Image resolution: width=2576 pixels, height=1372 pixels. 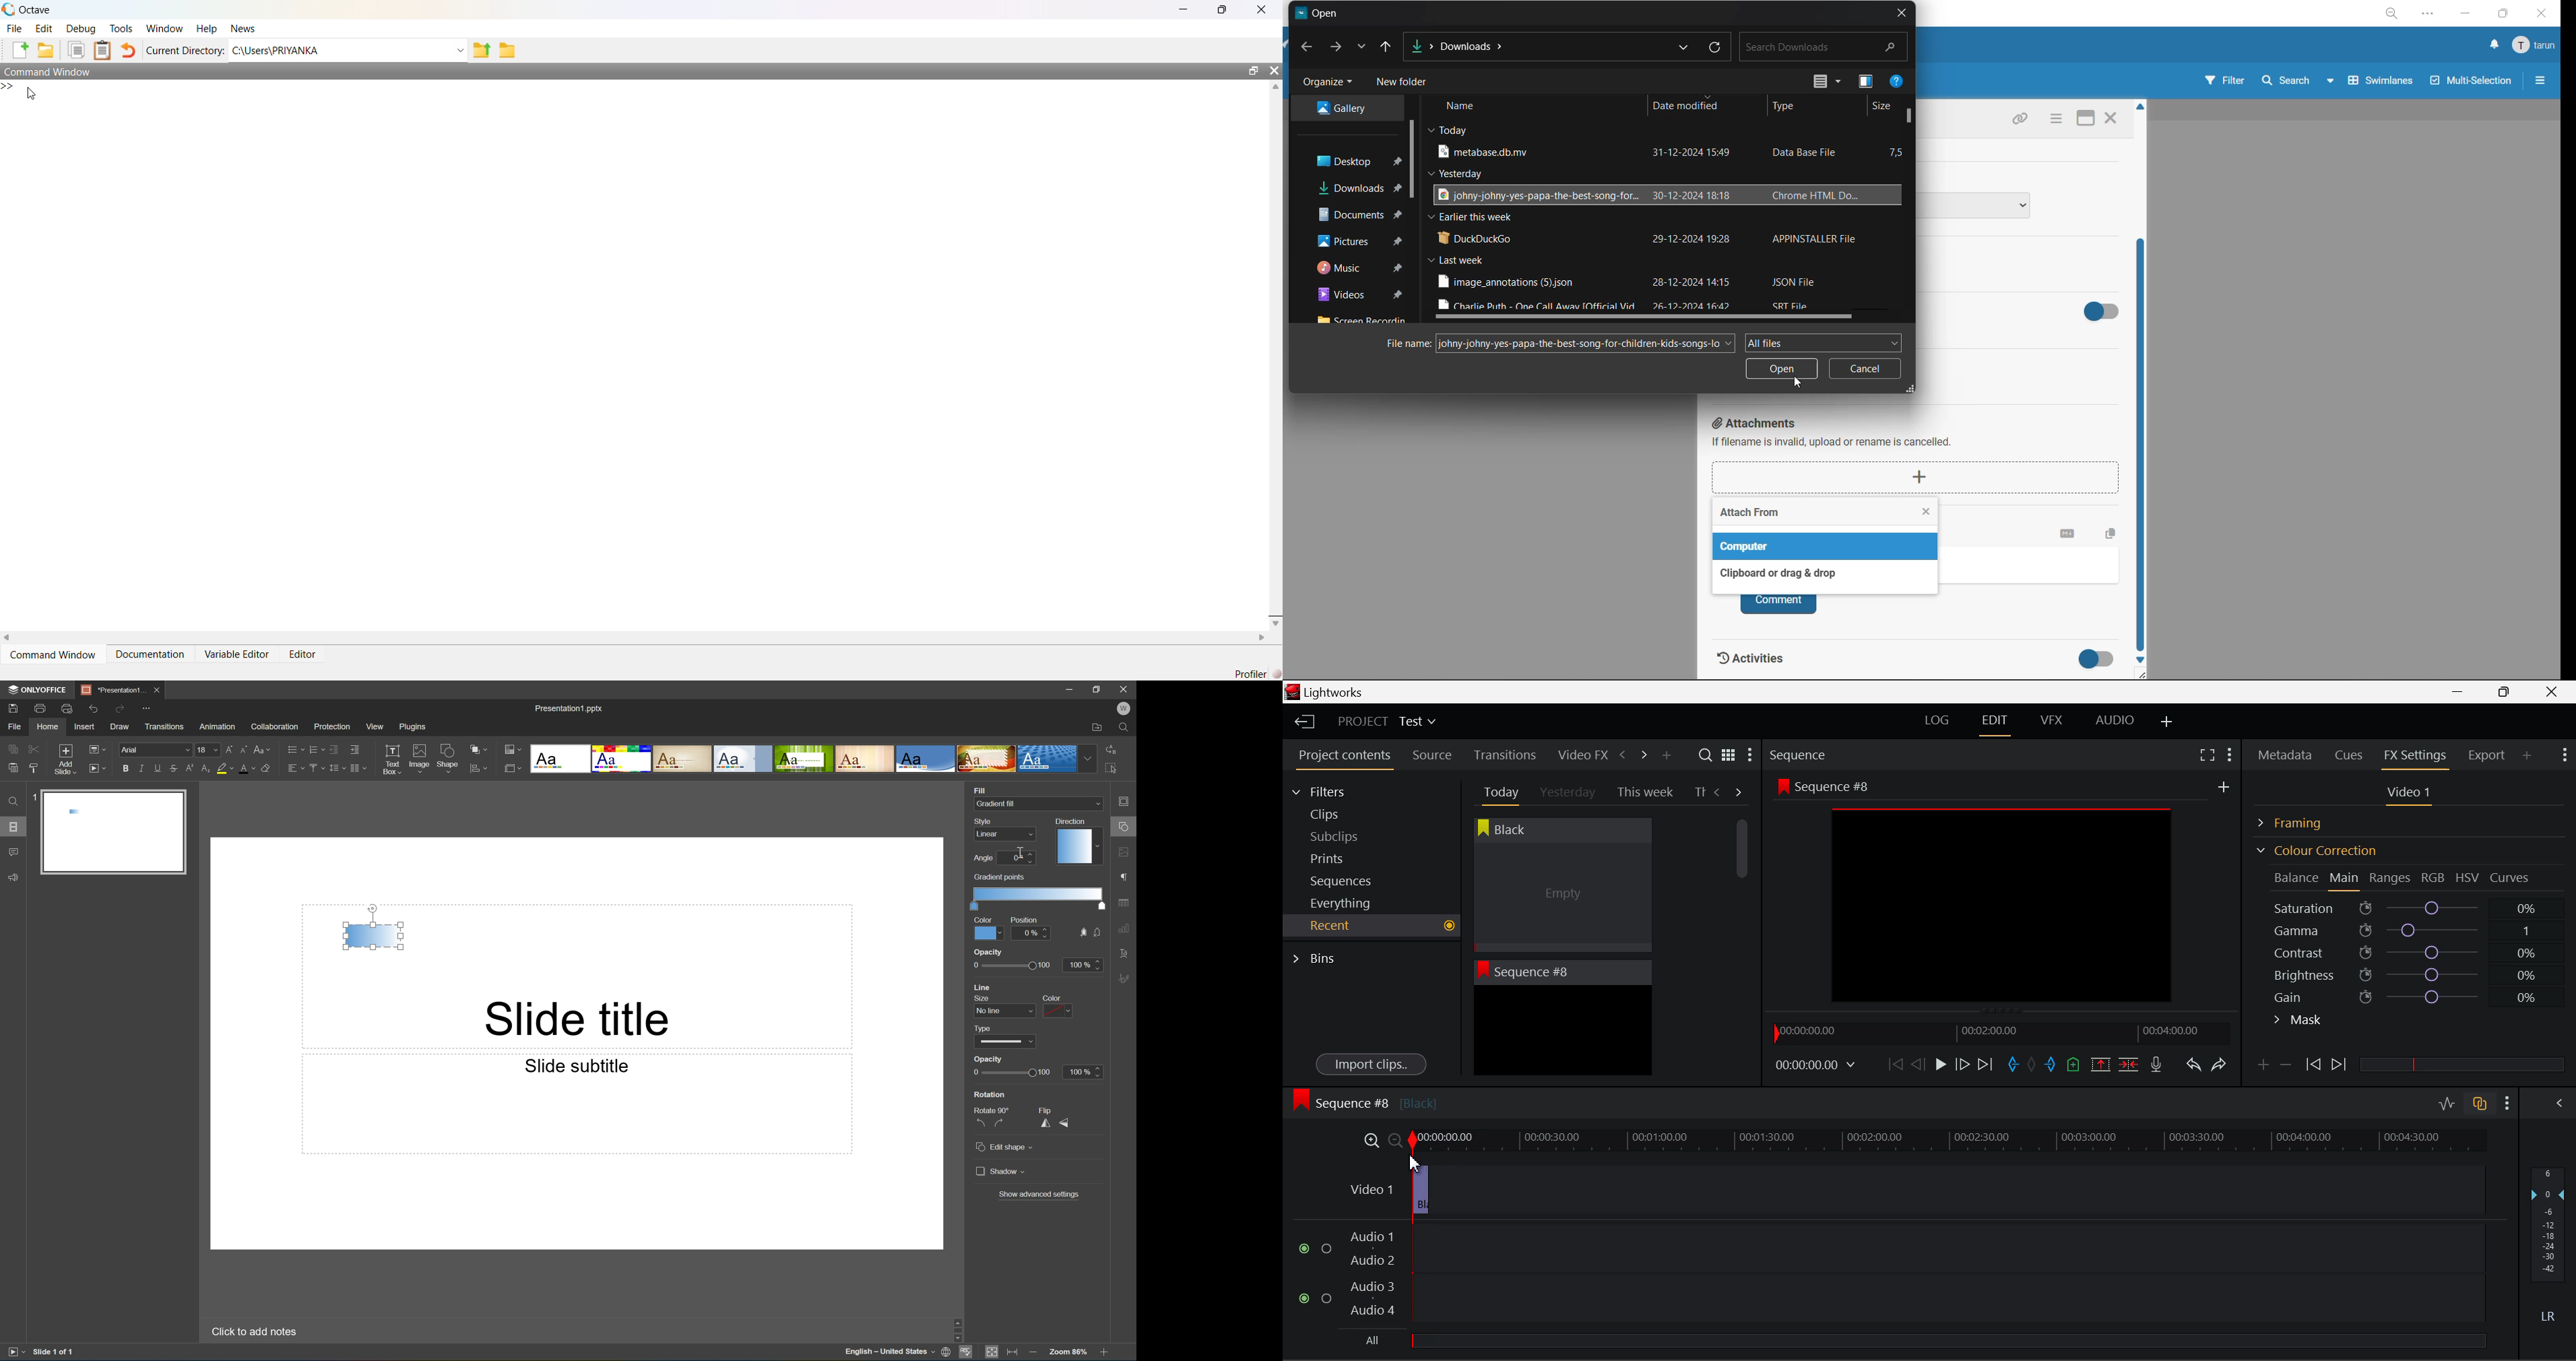 What do you see at coordinates (980, 789) in the screenshot?
I see `Fill` at bounding box center [980, 789].